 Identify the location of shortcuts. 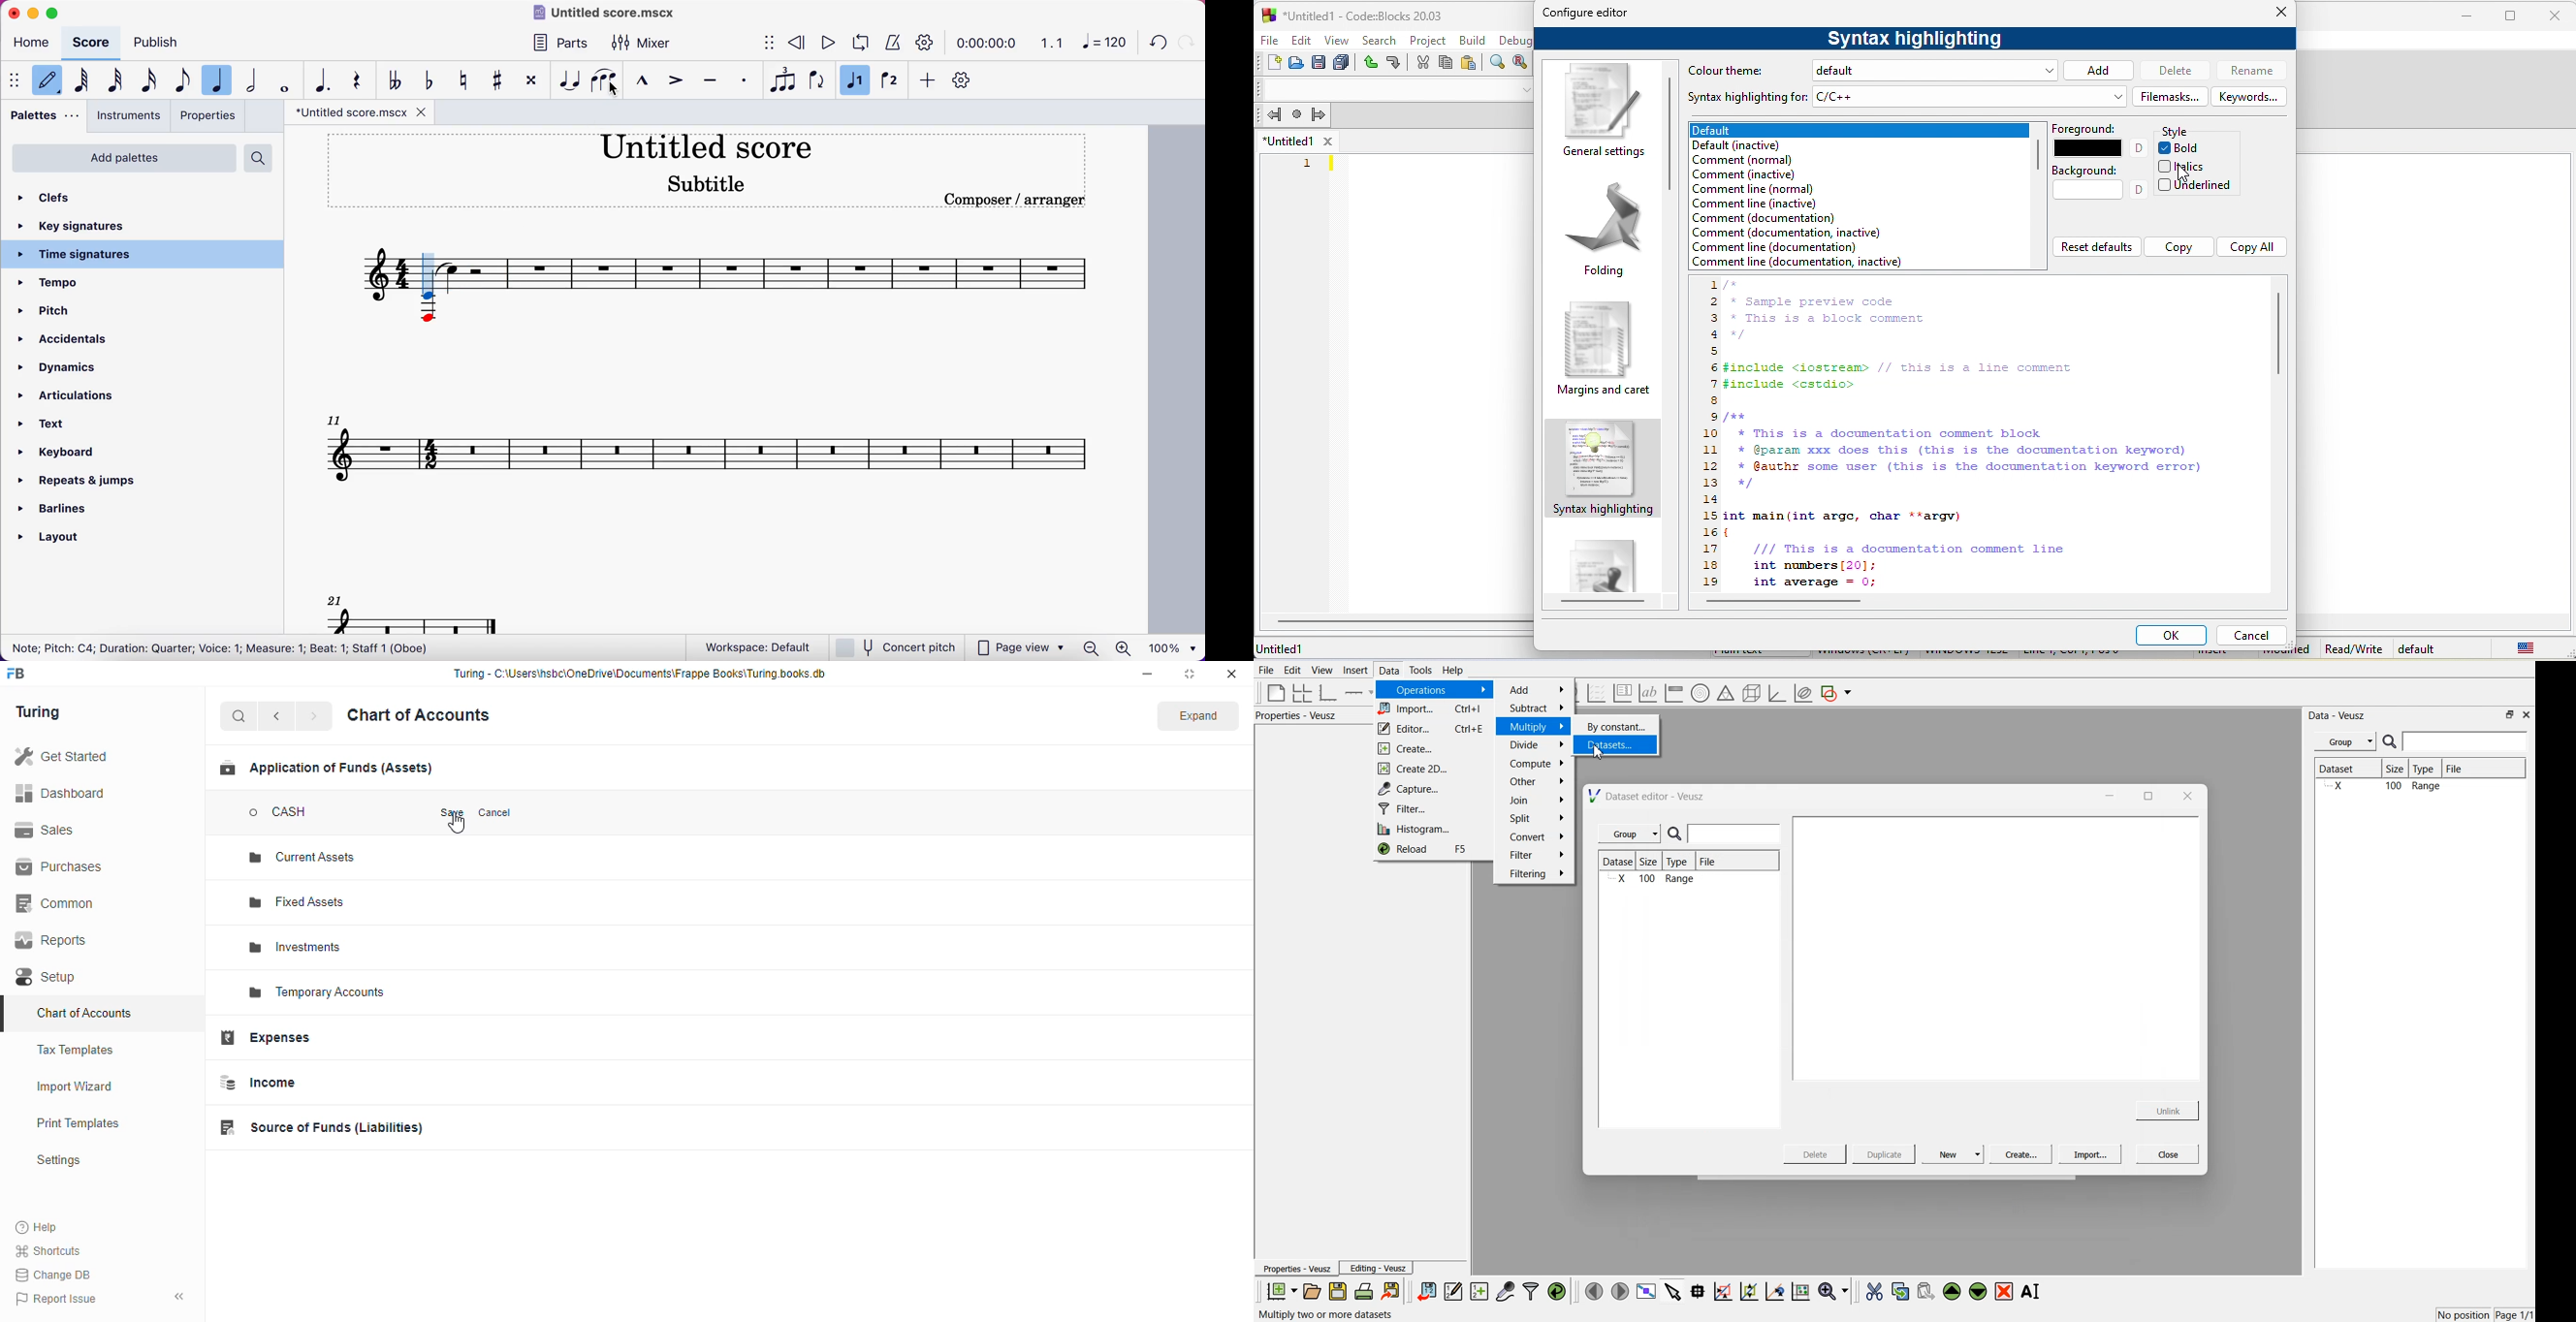
(49, 1250).